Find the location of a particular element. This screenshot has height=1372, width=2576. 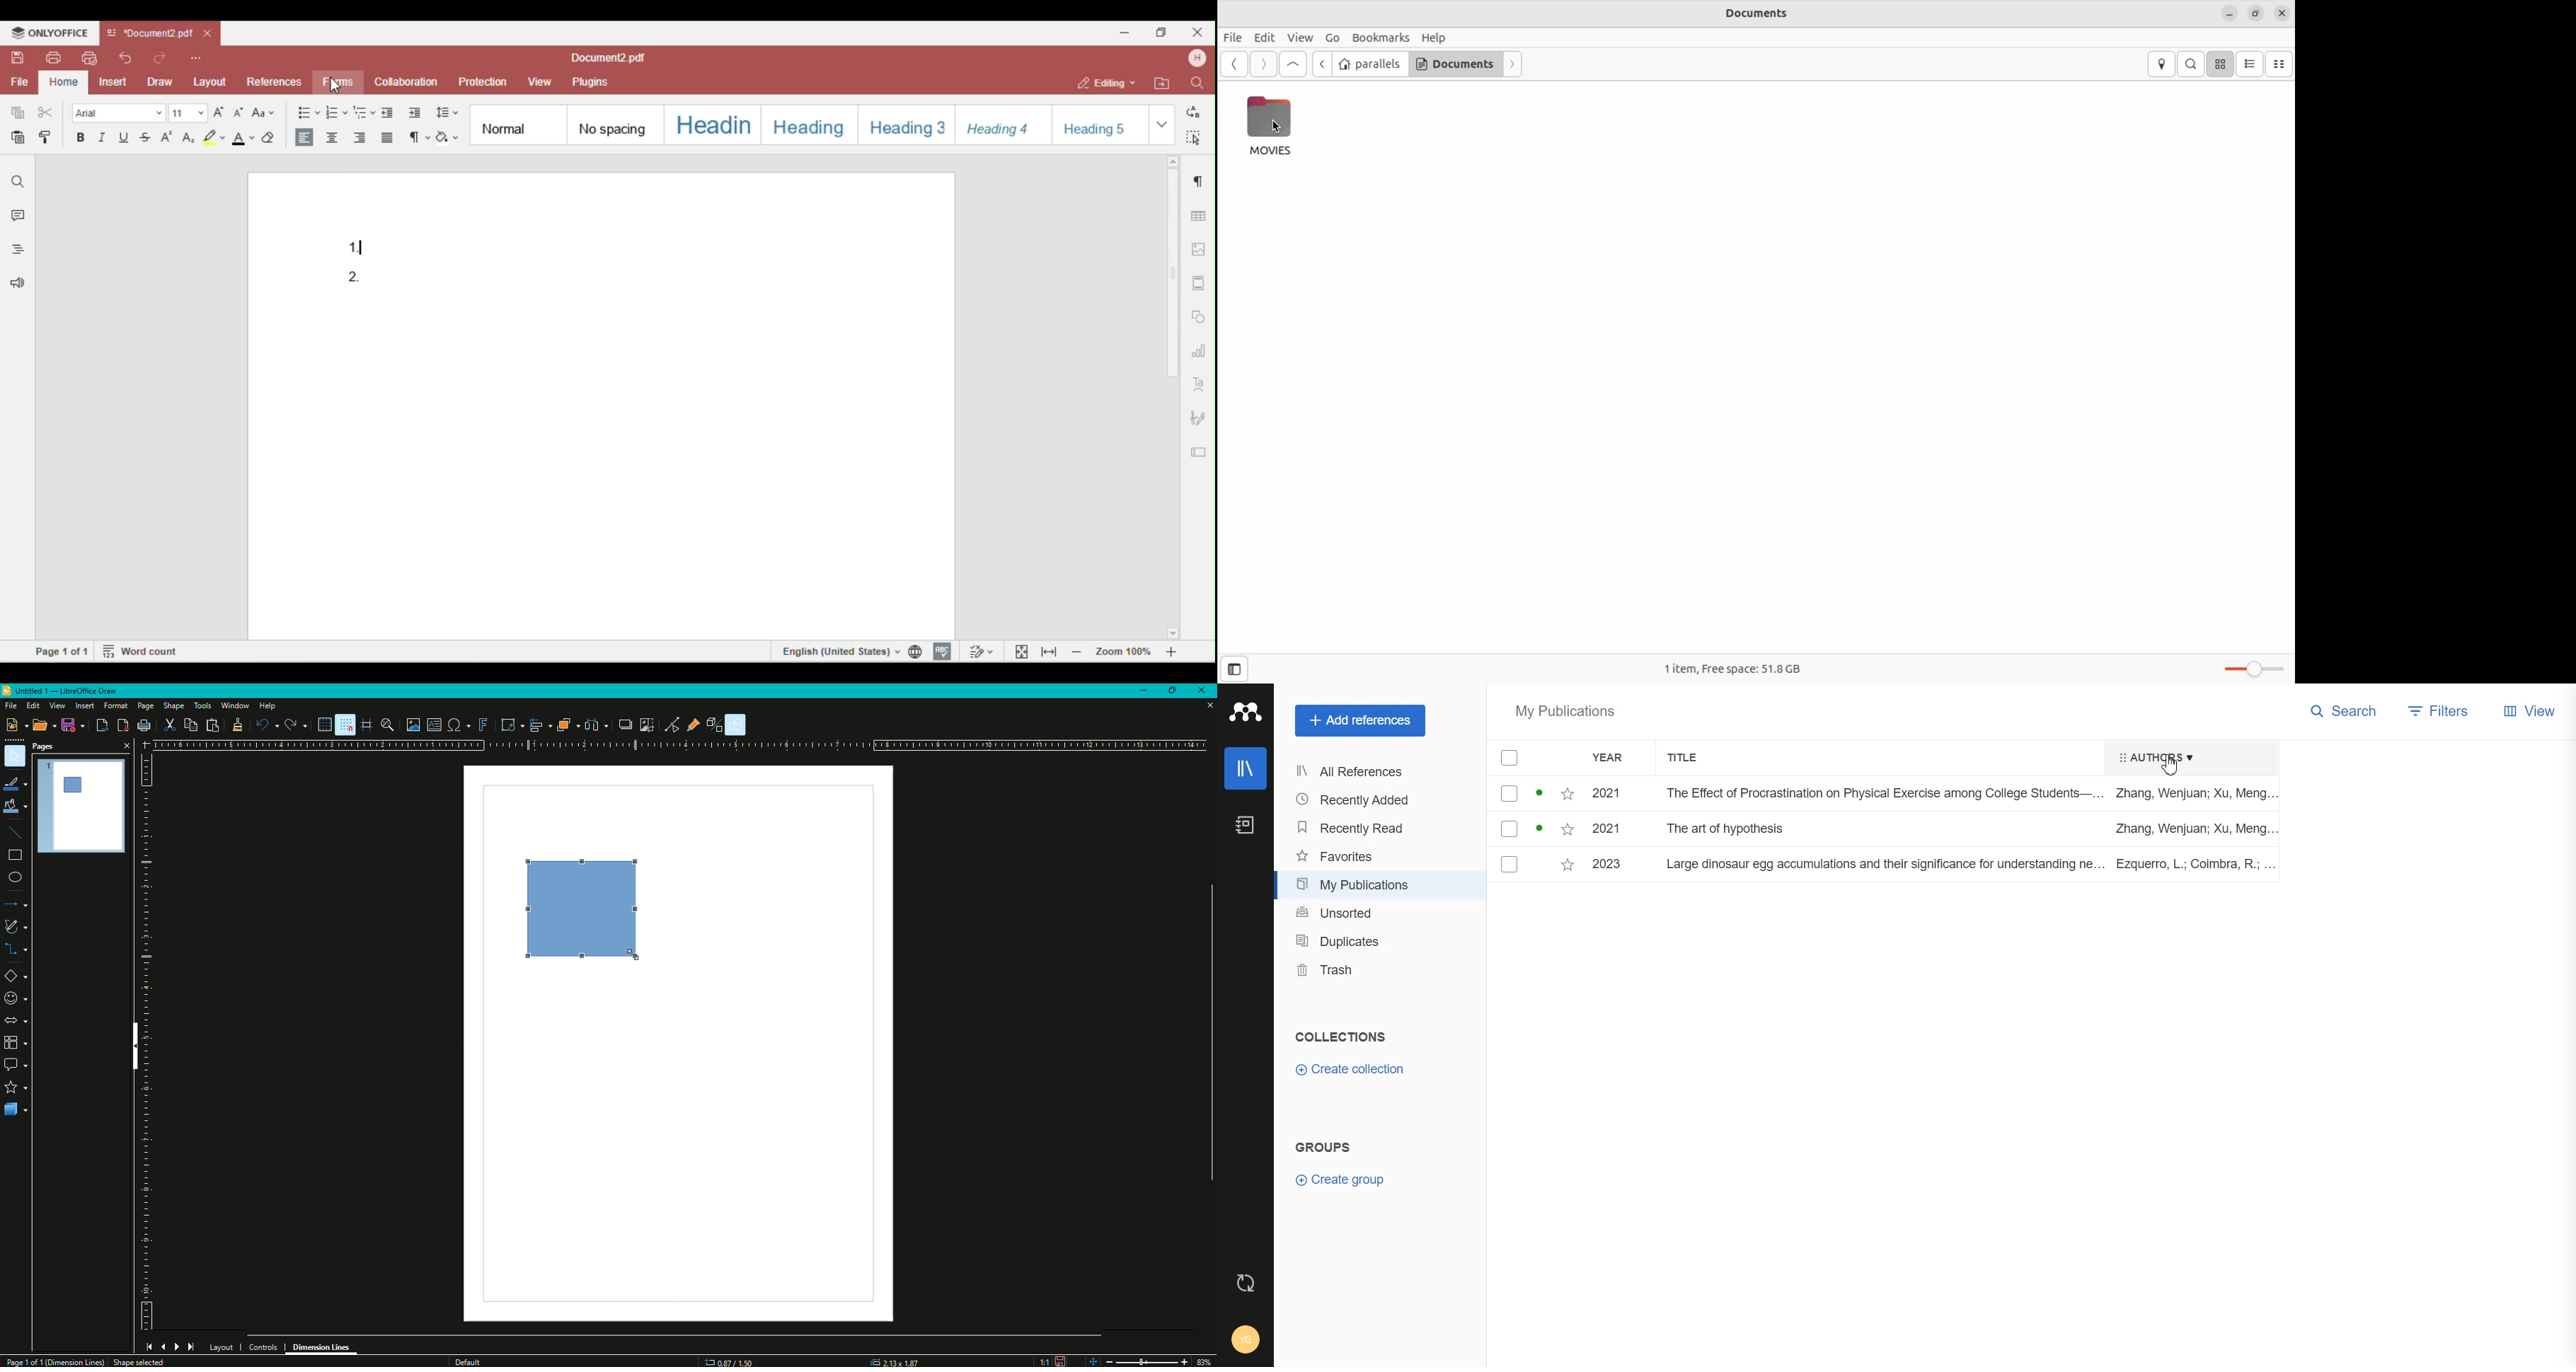

resize is located at coordinates (2256, 13).